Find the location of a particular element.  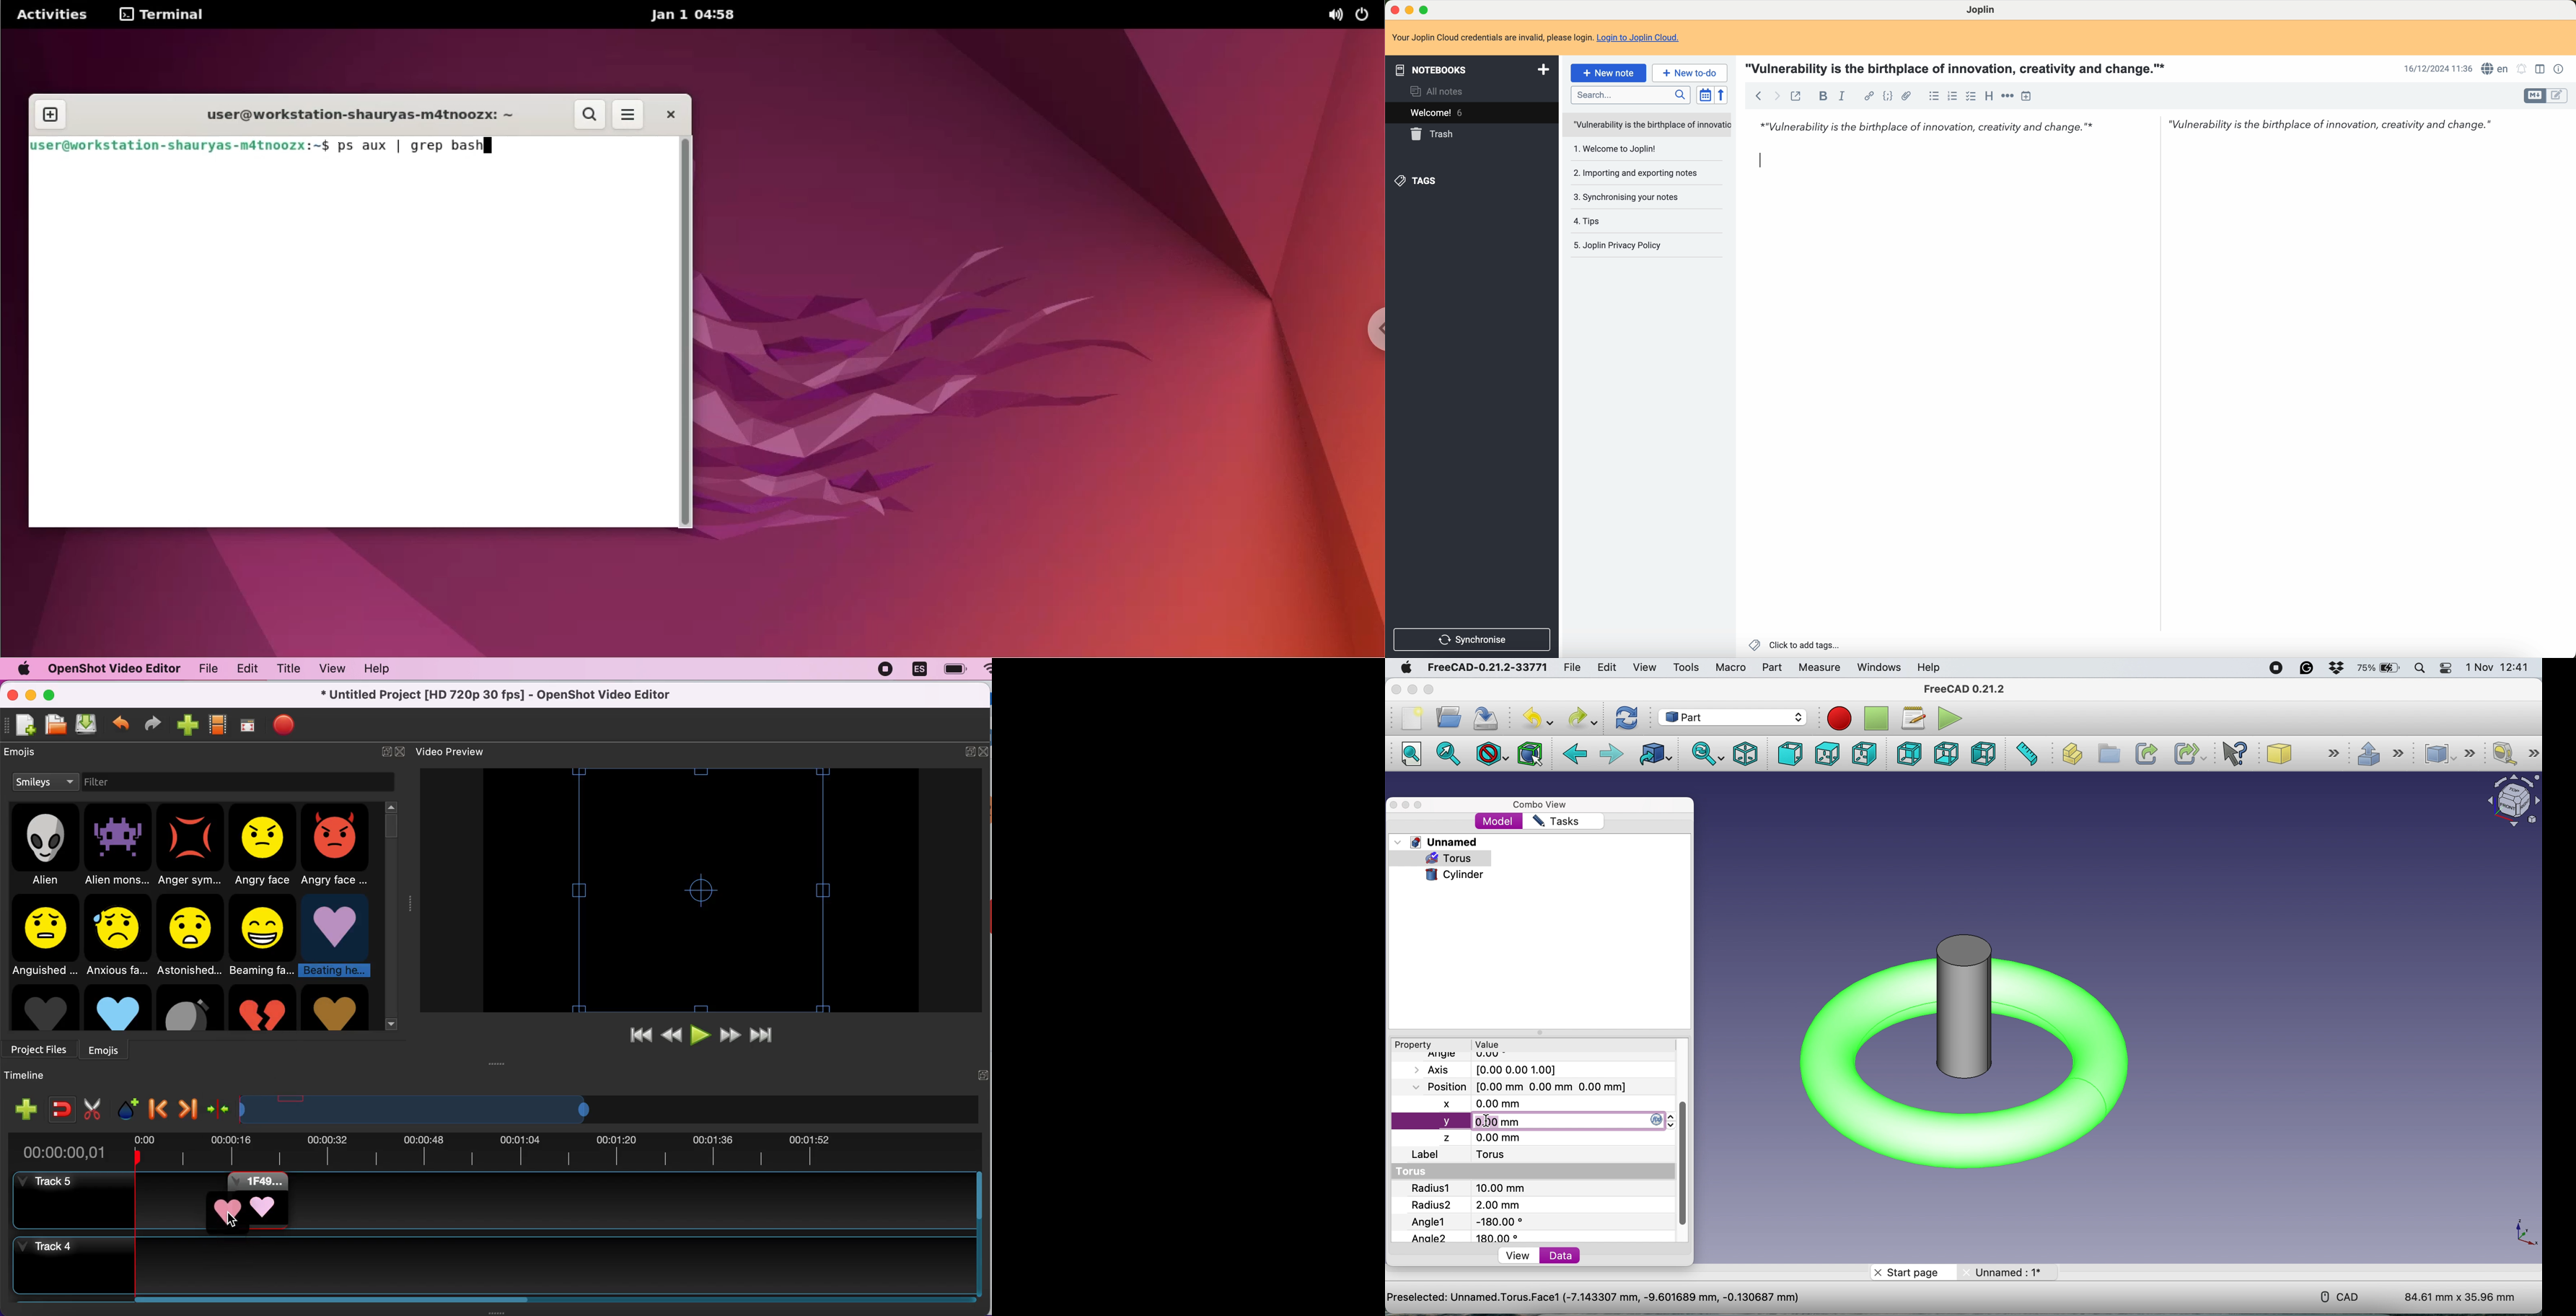

refresh is located at coordinates (1629, 718).